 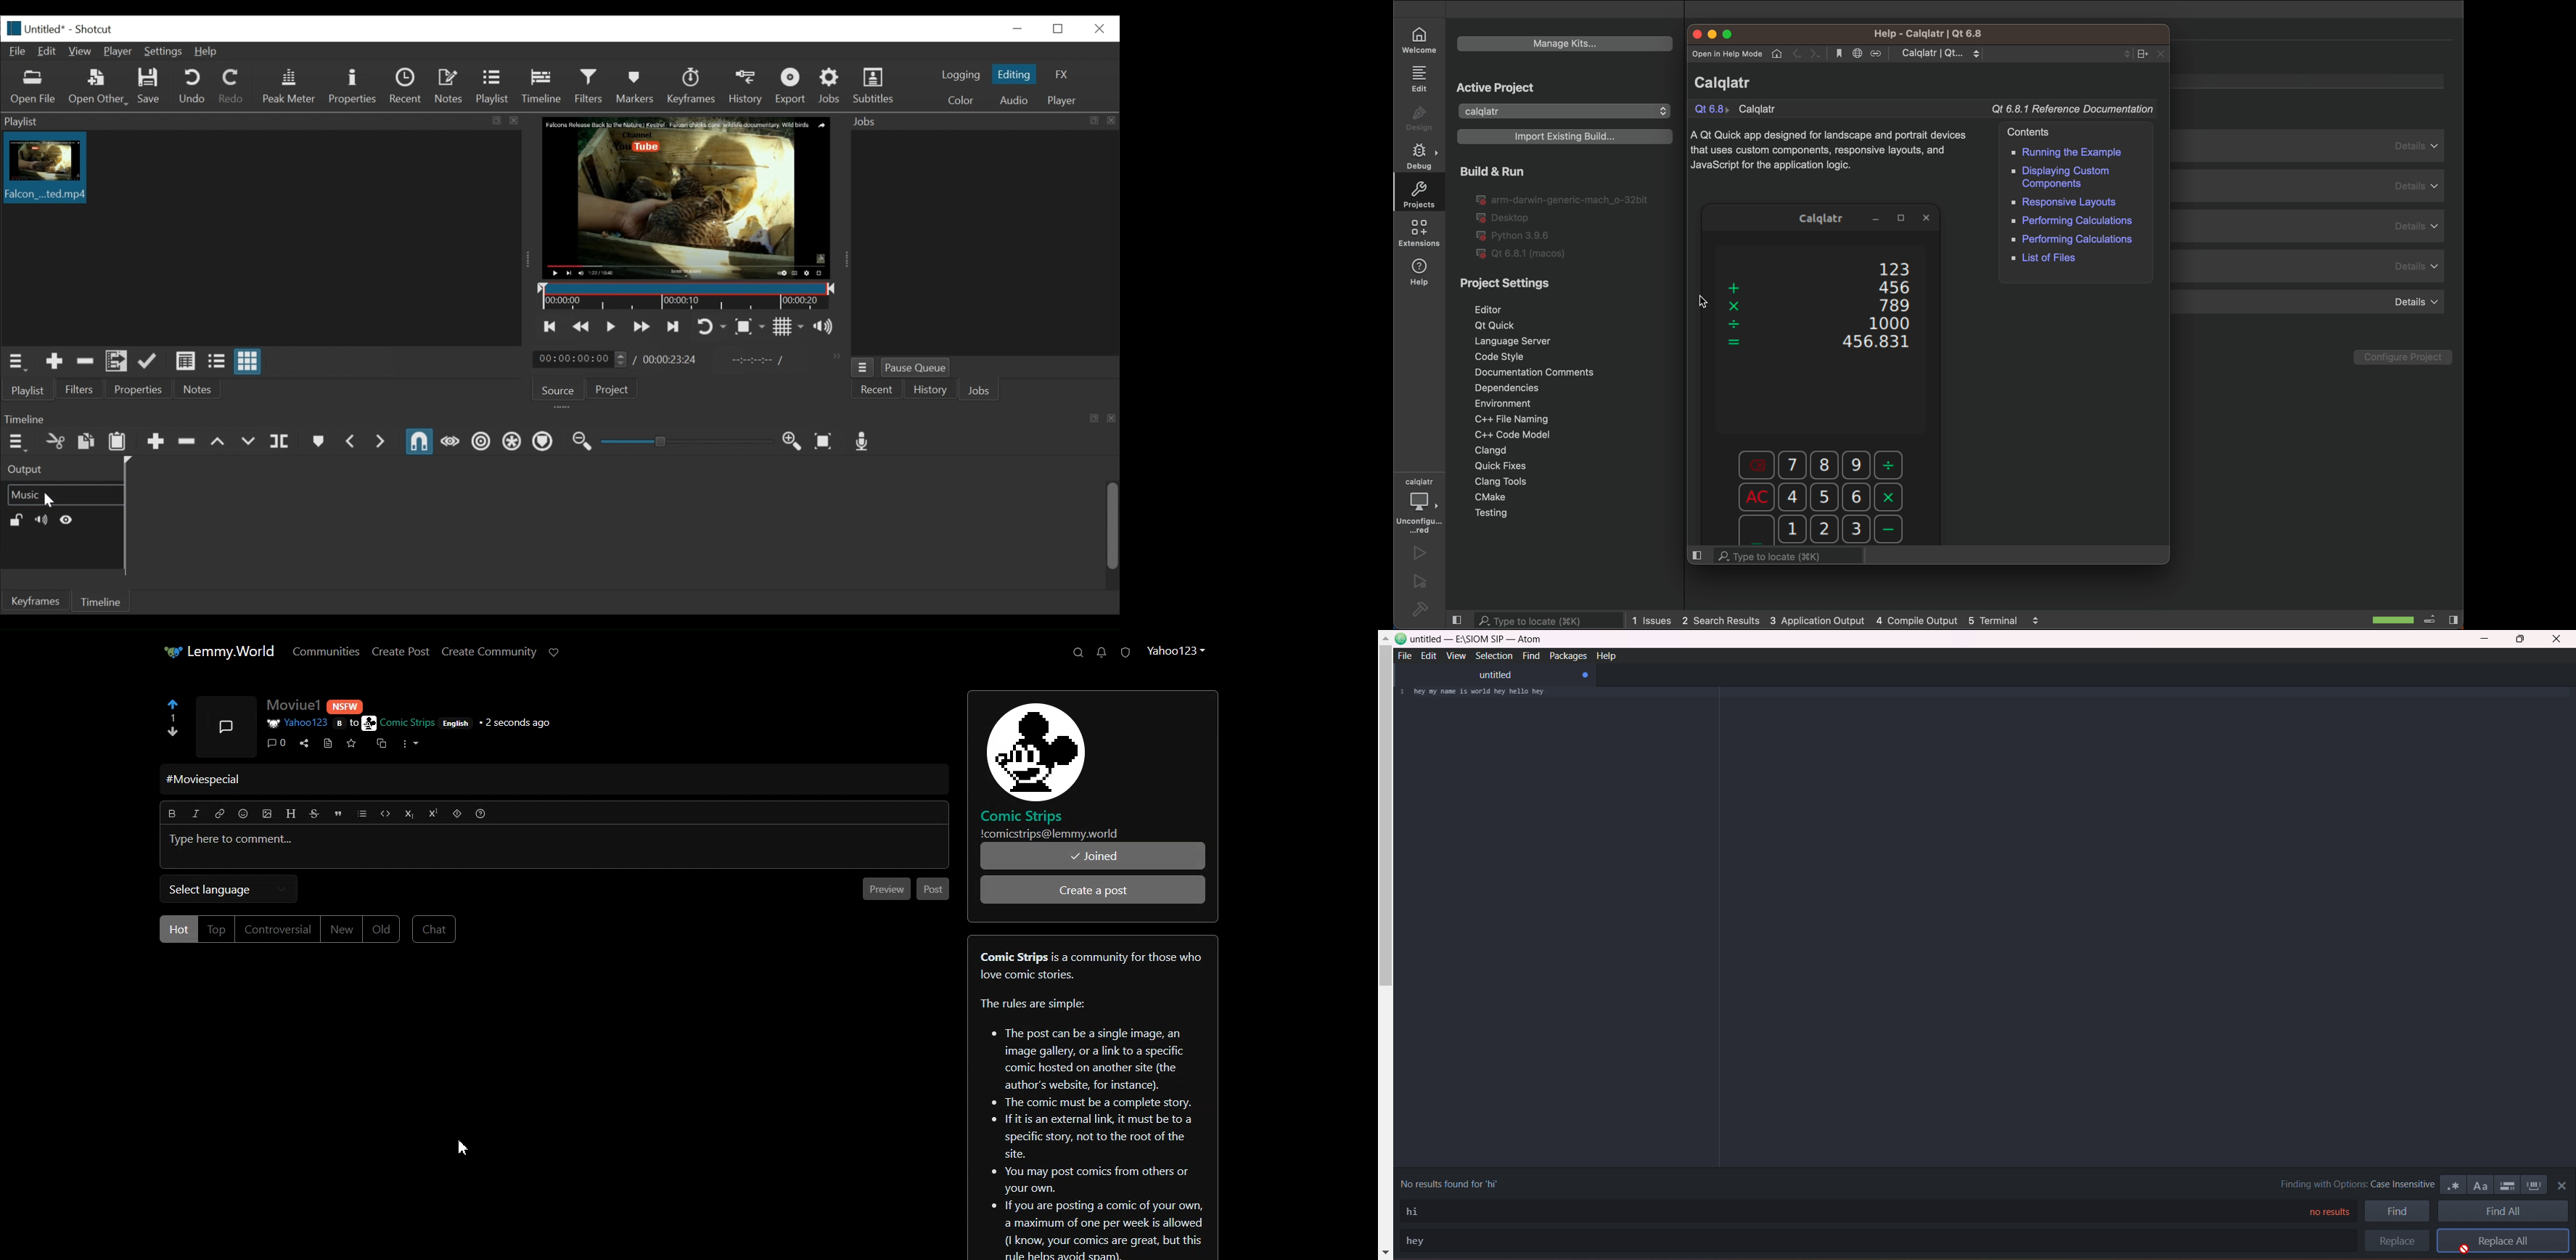 What do you see at coordinates (794, 442) in the screenshot?
I see `Zoom Timeline in` at bounding box center [794, 442].